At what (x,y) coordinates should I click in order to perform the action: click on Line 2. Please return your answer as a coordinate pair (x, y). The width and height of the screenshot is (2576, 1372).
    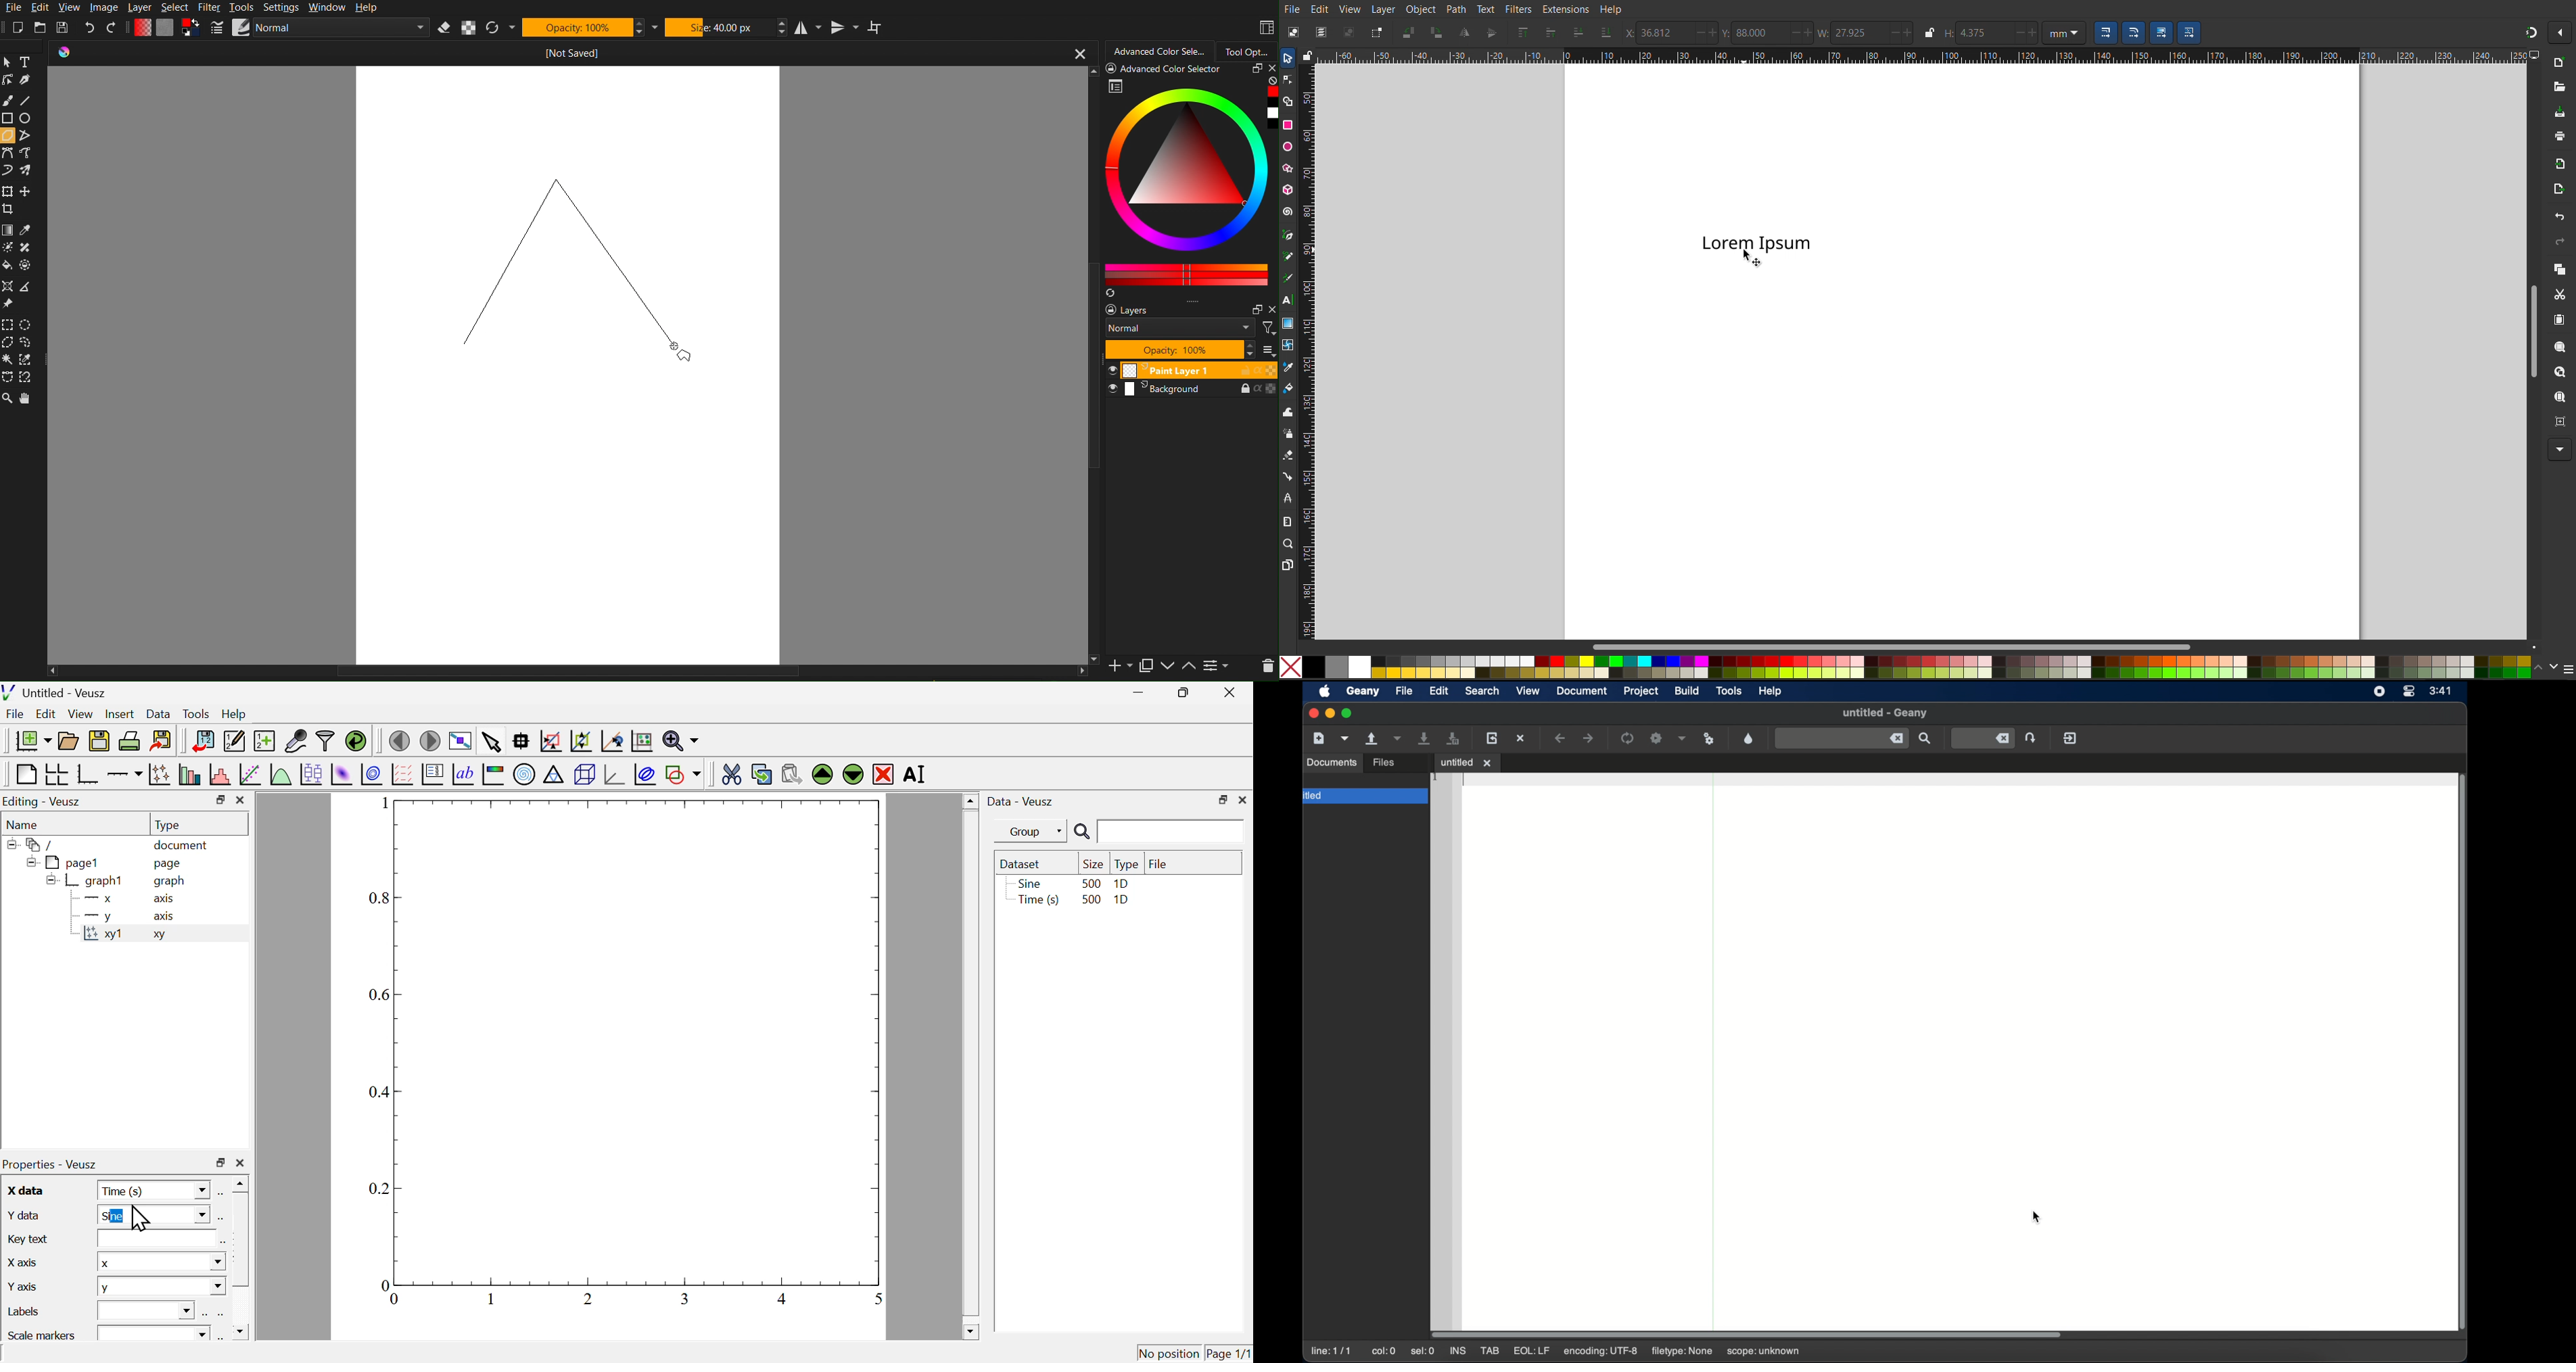
    Looking at the image, I should click on (632, 266).